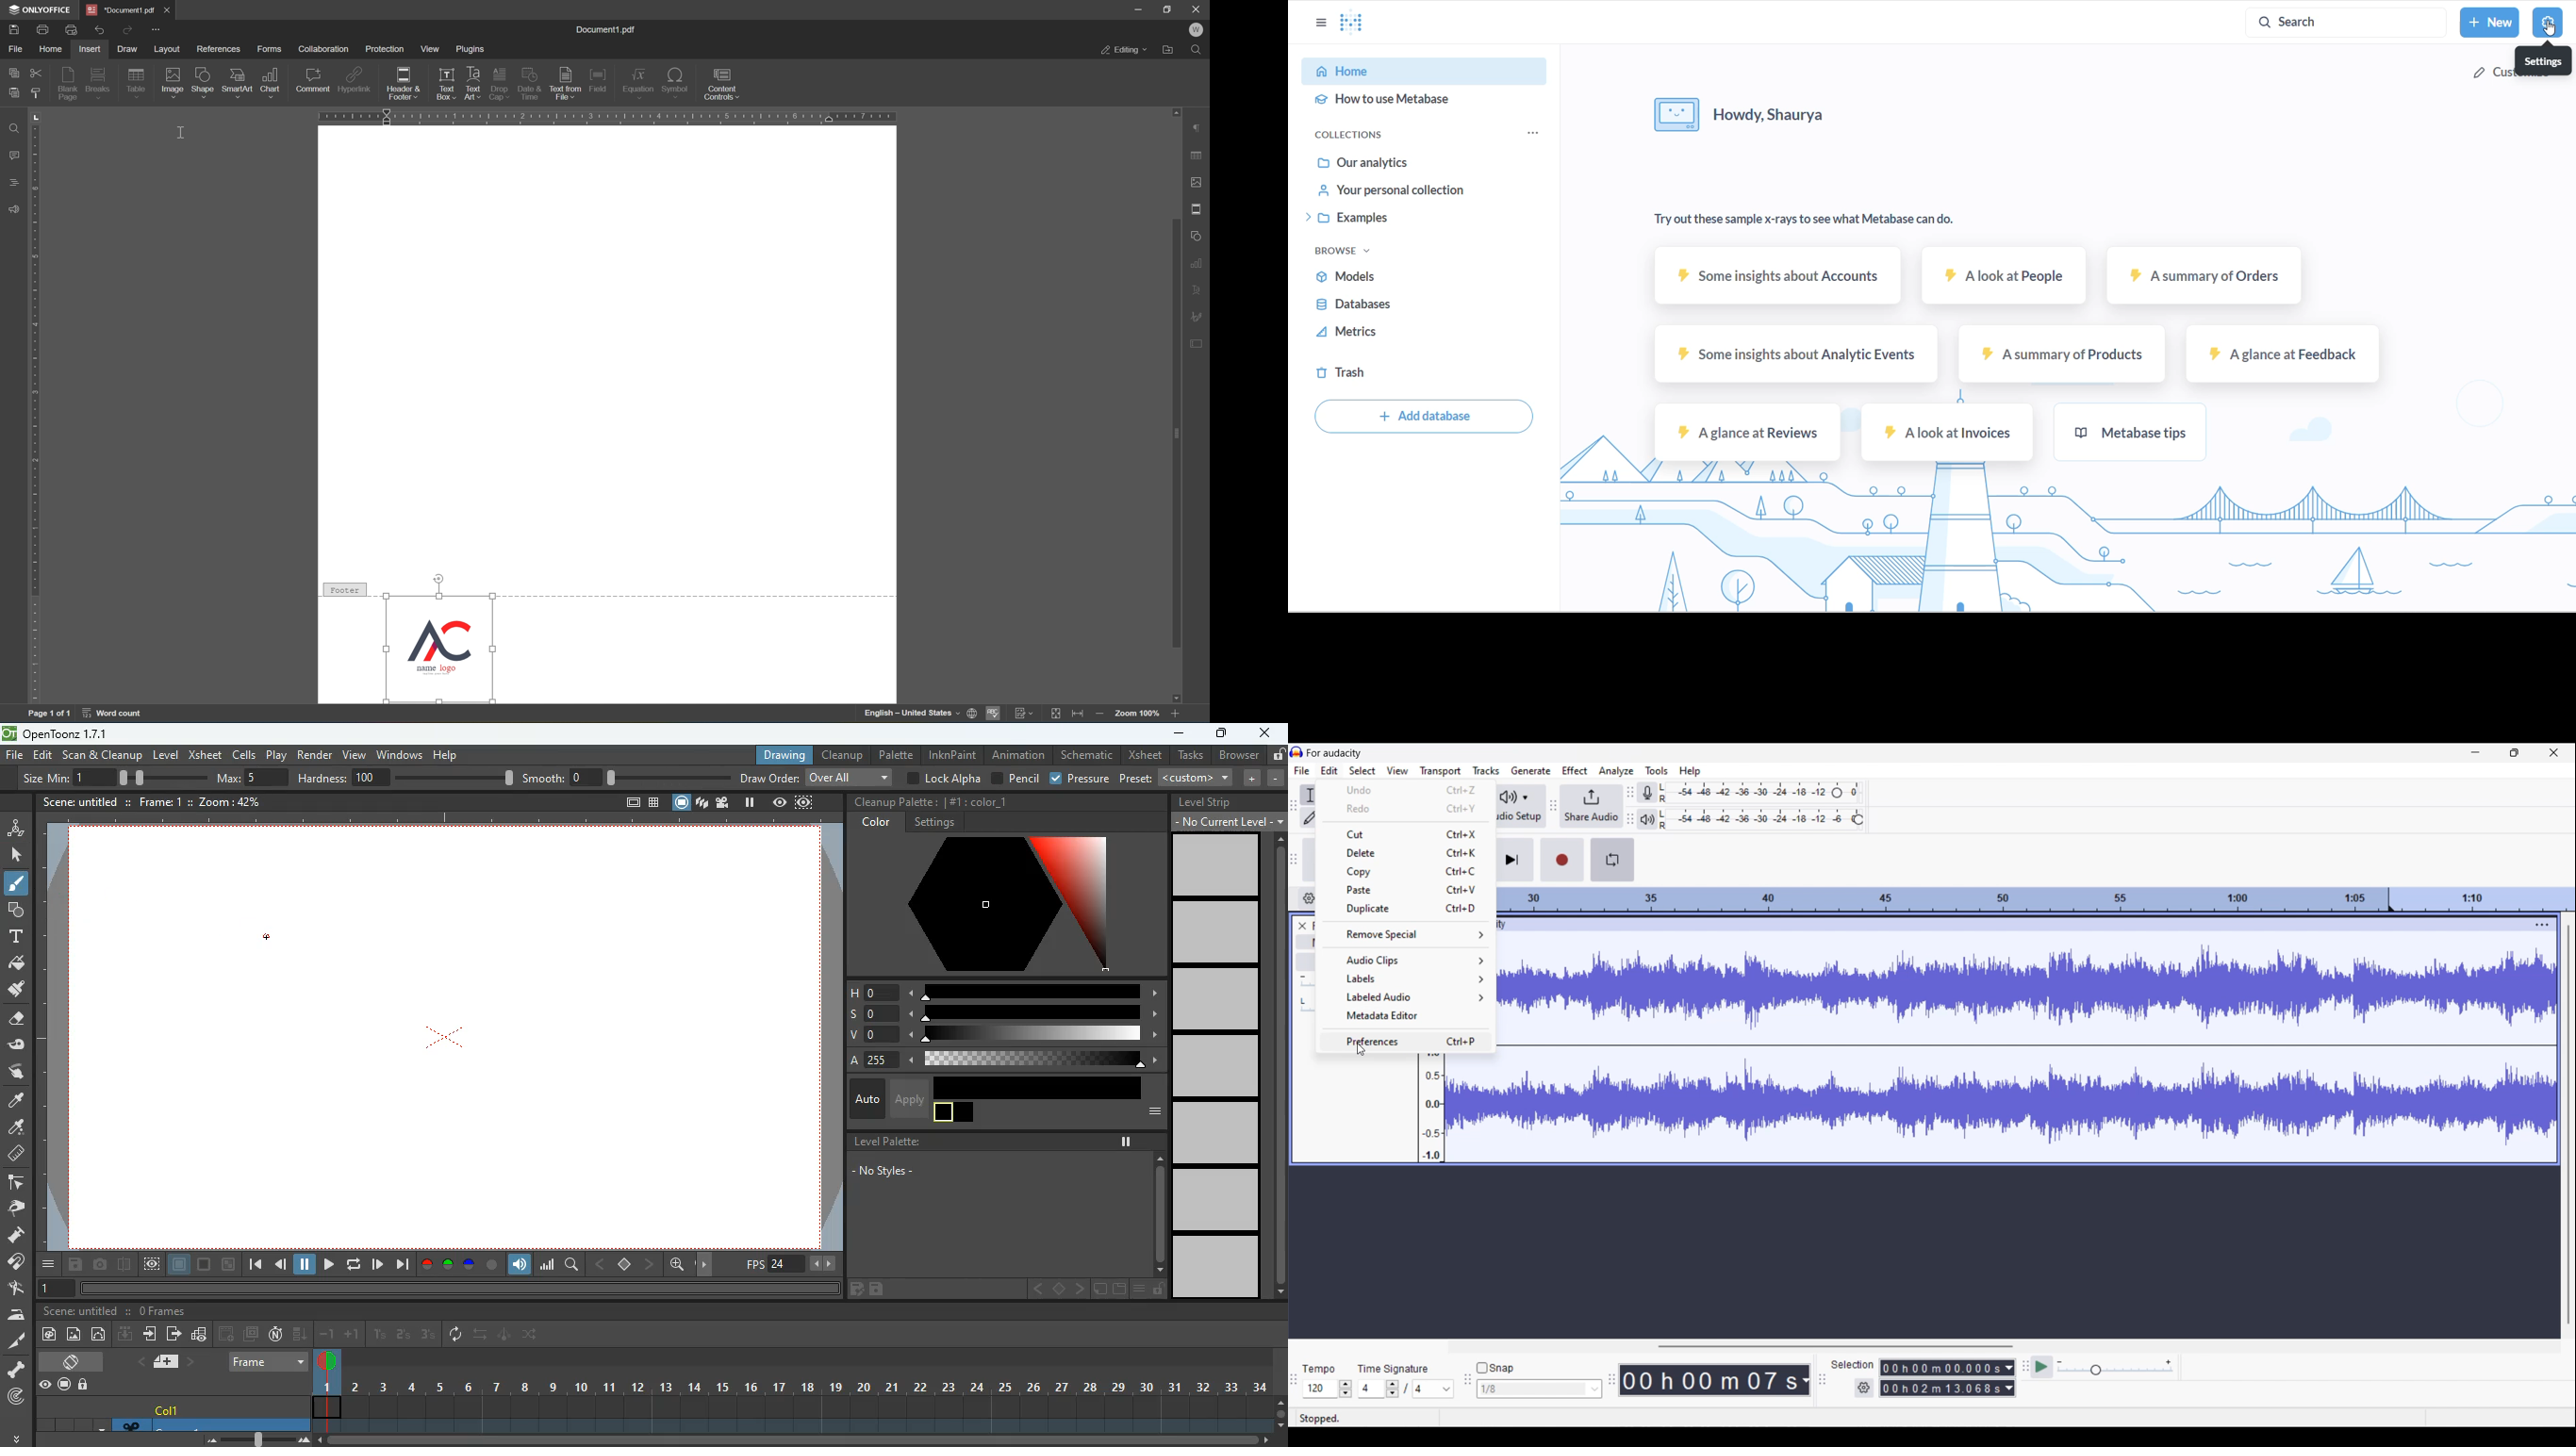  Describe the element at coordinates (74, 1361) in the screenshot. I see `change screen` at that location.